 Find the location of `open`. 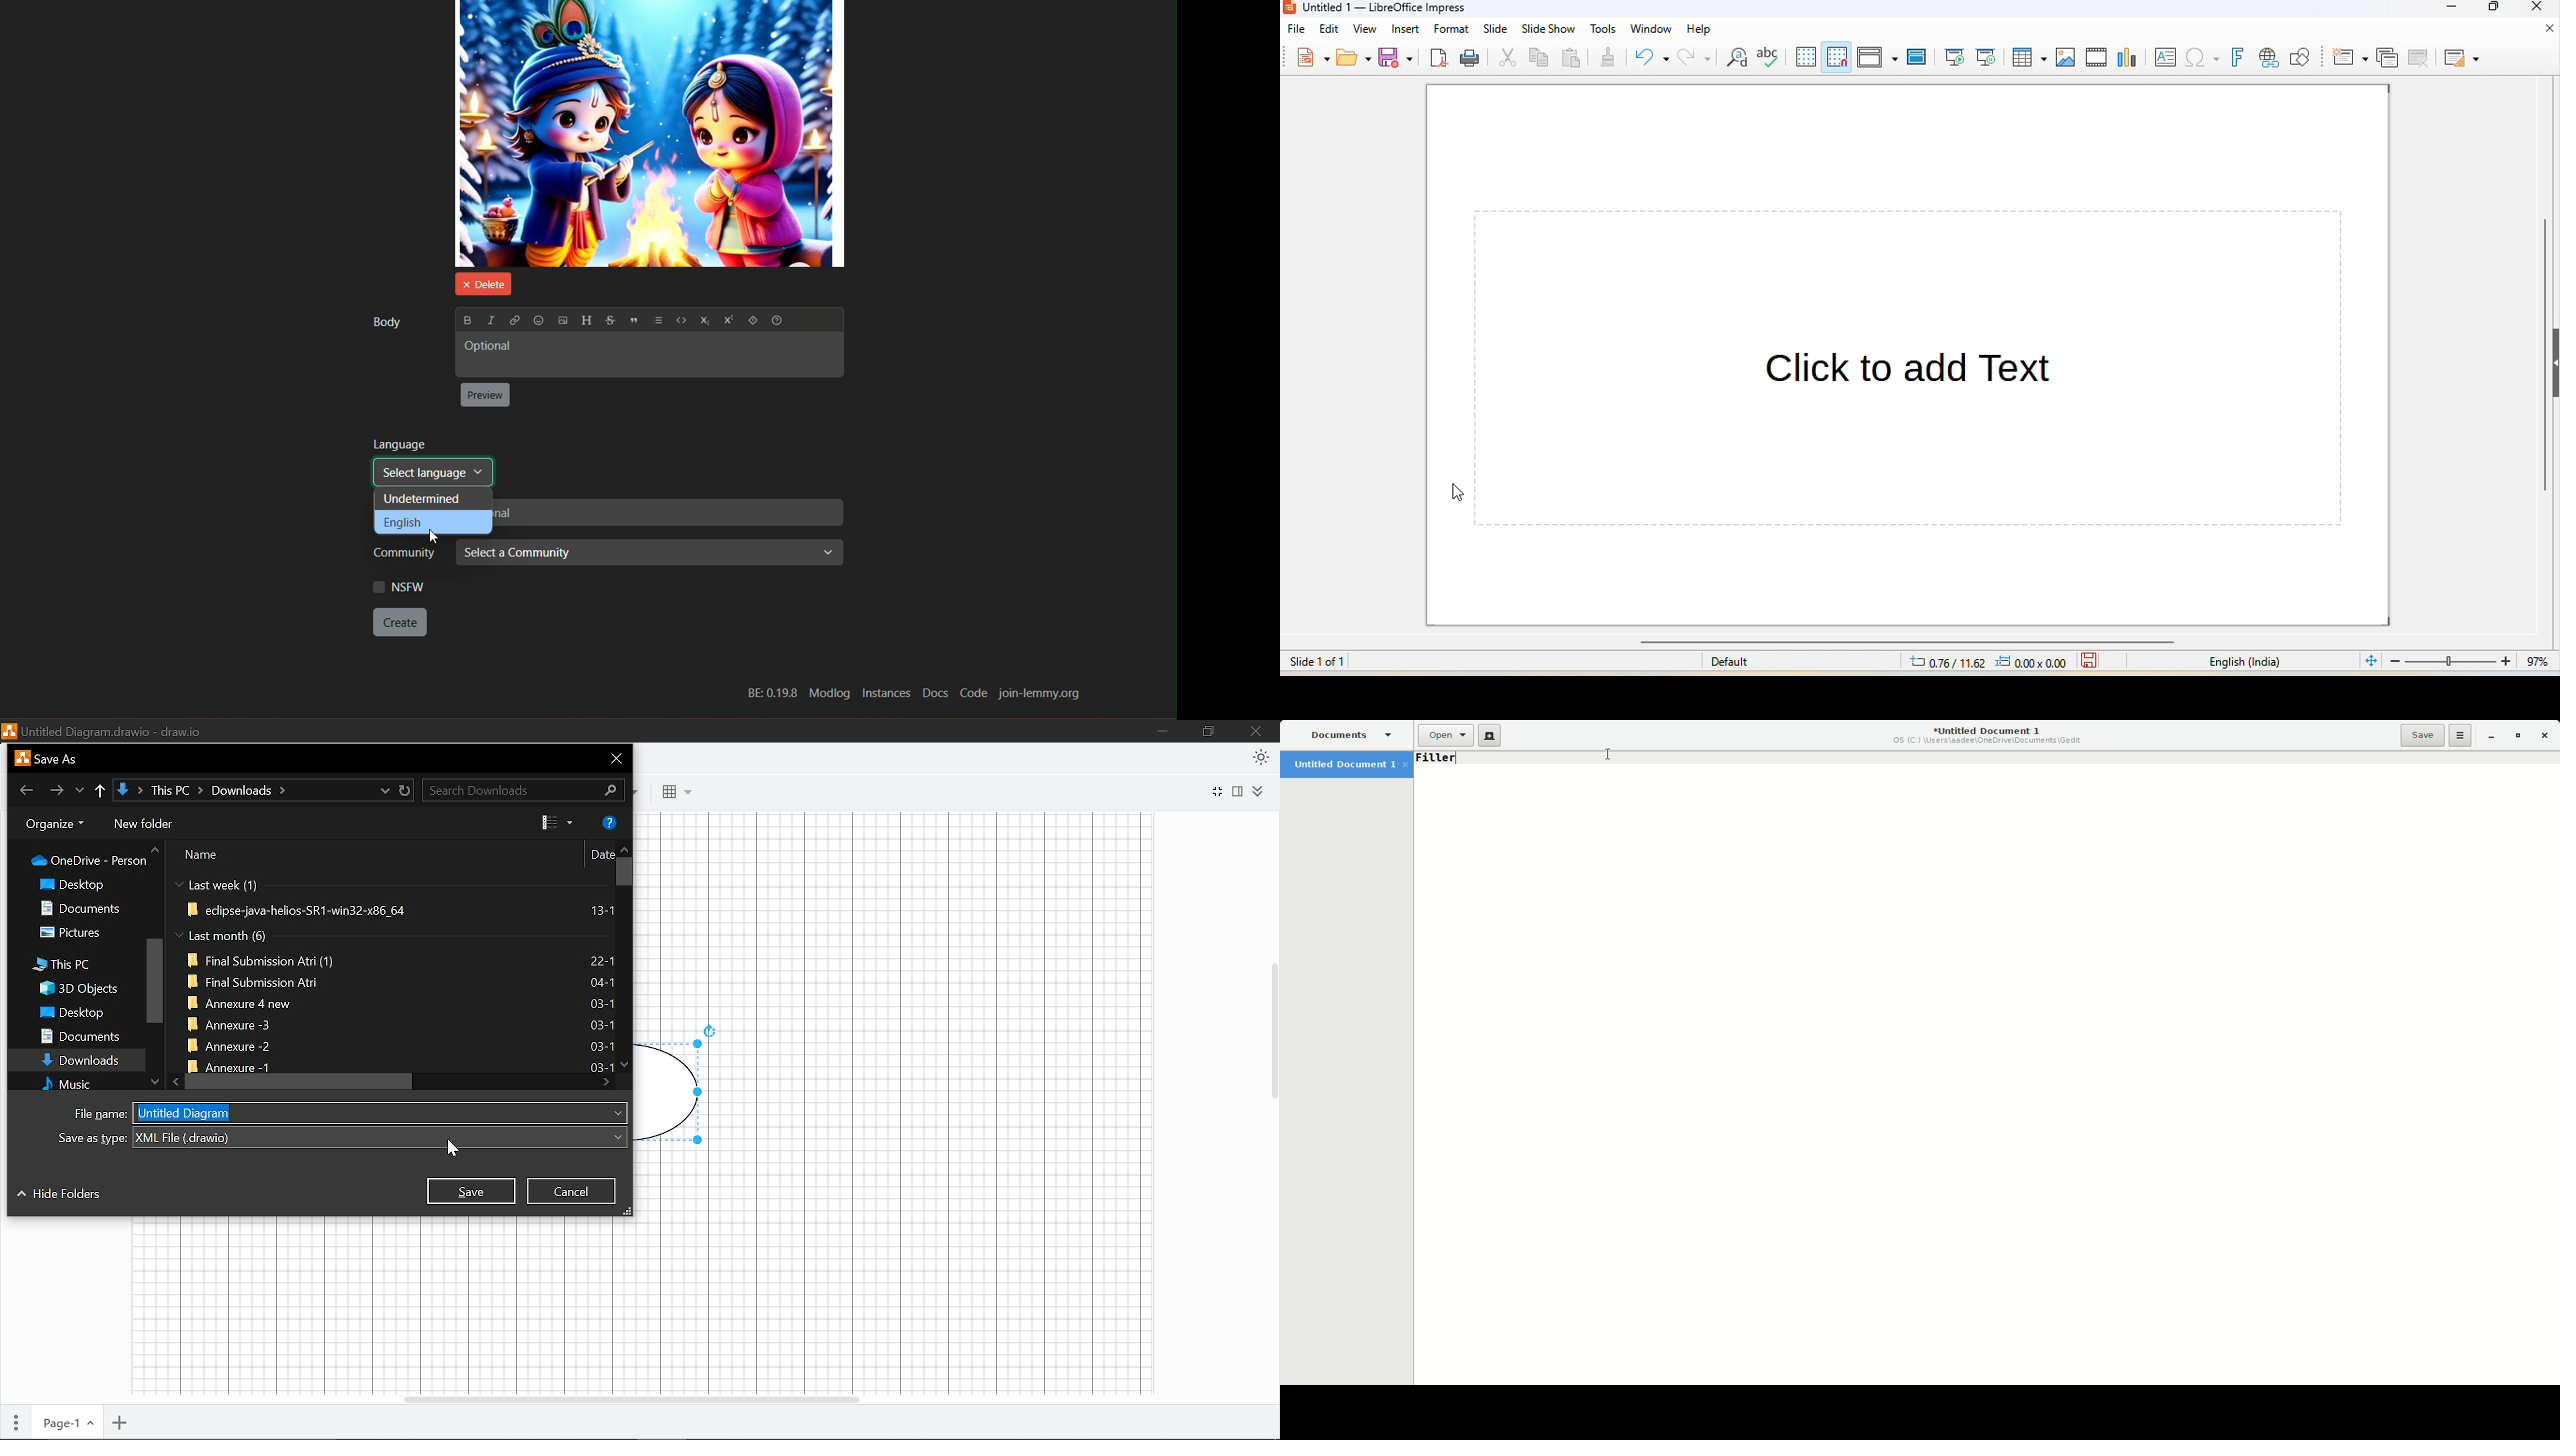

open is located at coordinates (1354, 56).